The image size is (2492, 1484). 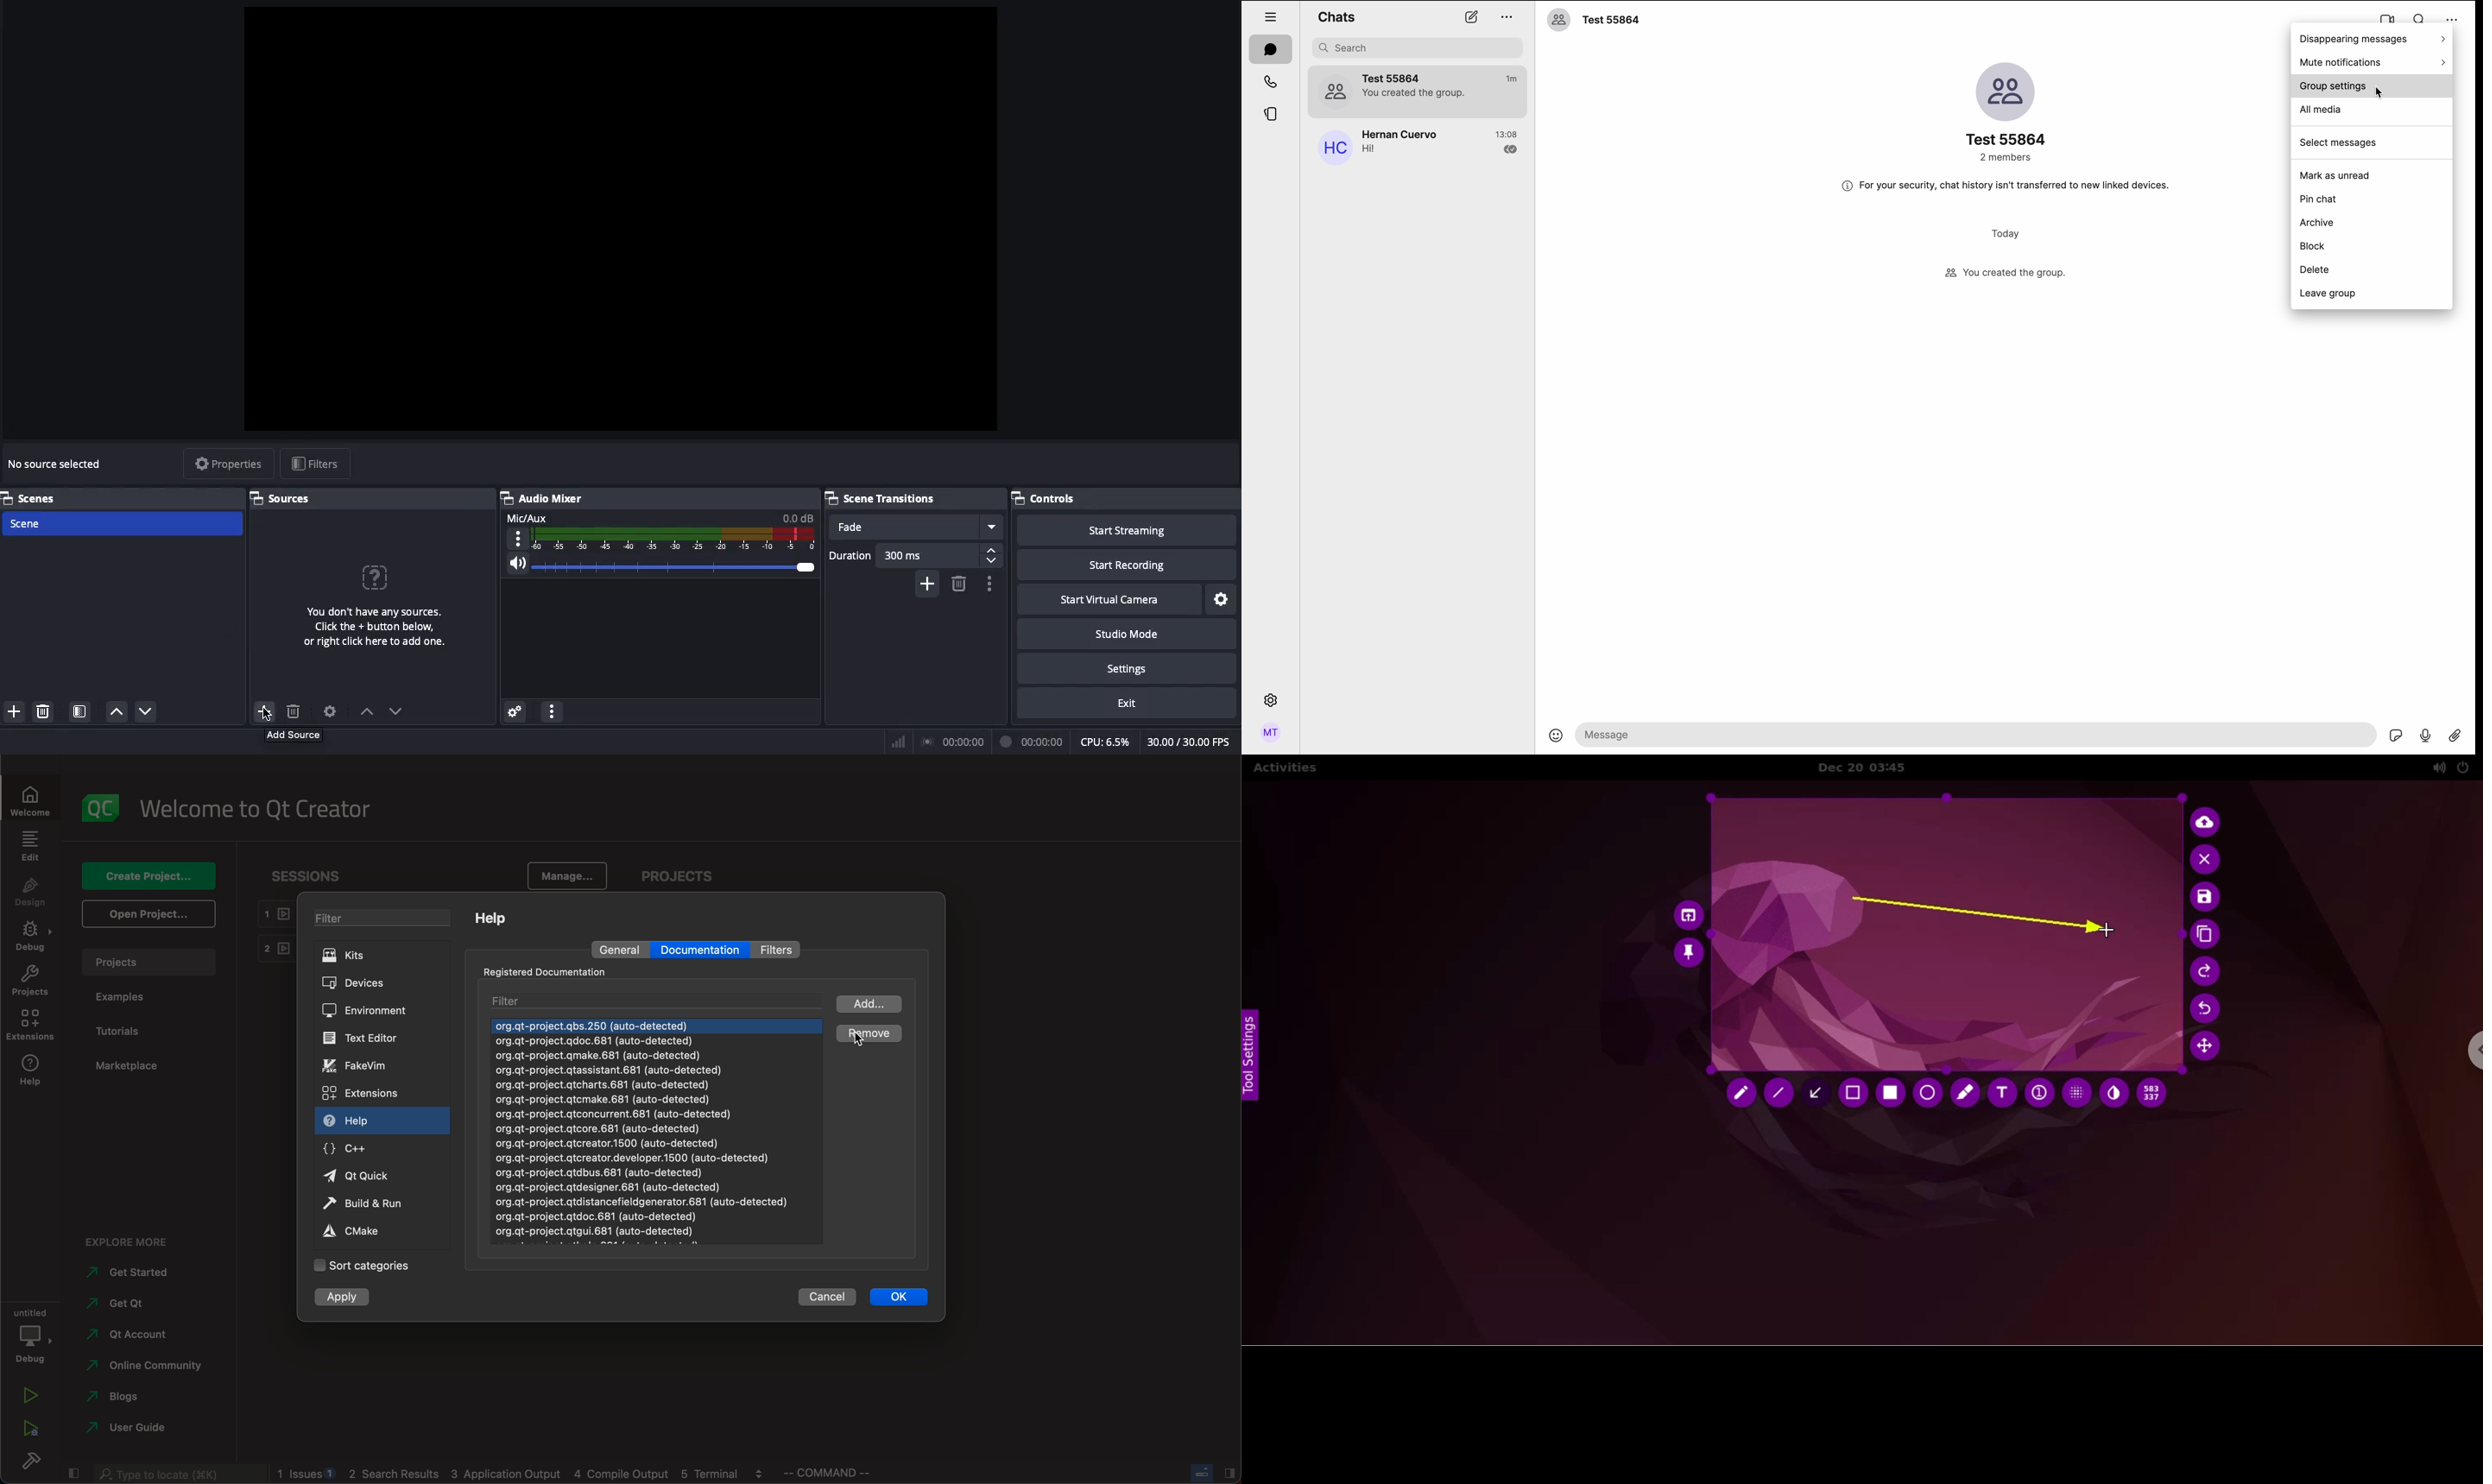 What do you see at coordinates (640, 1144) in the screenshot?
I see `org.gt-project.qdoc.681 (auto-detected)
org.gt-project.gmake.681 (auto-detected)
org.qt-project.qtassistant.681 (auto-detected)
org.qt-project.qtcharts.681 (auto-detected)
org.gt-project.gtcmake.681 (auto-detected)
org.gt-project.gtconcurrent.681 (auto-detected)
org.qt-project.qtcore.681 (auto-detected)
org.gt-project.qtcreator.1500 (auto-detected)
org.qt-project.qtcreator.developer.1500 (auto-detected)
org.qt-project.qtdbus.681 (auto-detected)
org.qt-project.qtdesigner.681 (auto-detected)
org.gt-project.qtdistancefieldgenerator.681 (auto-detected)
org.qt-project.qtdoc.681 (auto-detected)
org.gt-project.qtgui.681 (auto-detected)` at bounding box center [640, 1144].